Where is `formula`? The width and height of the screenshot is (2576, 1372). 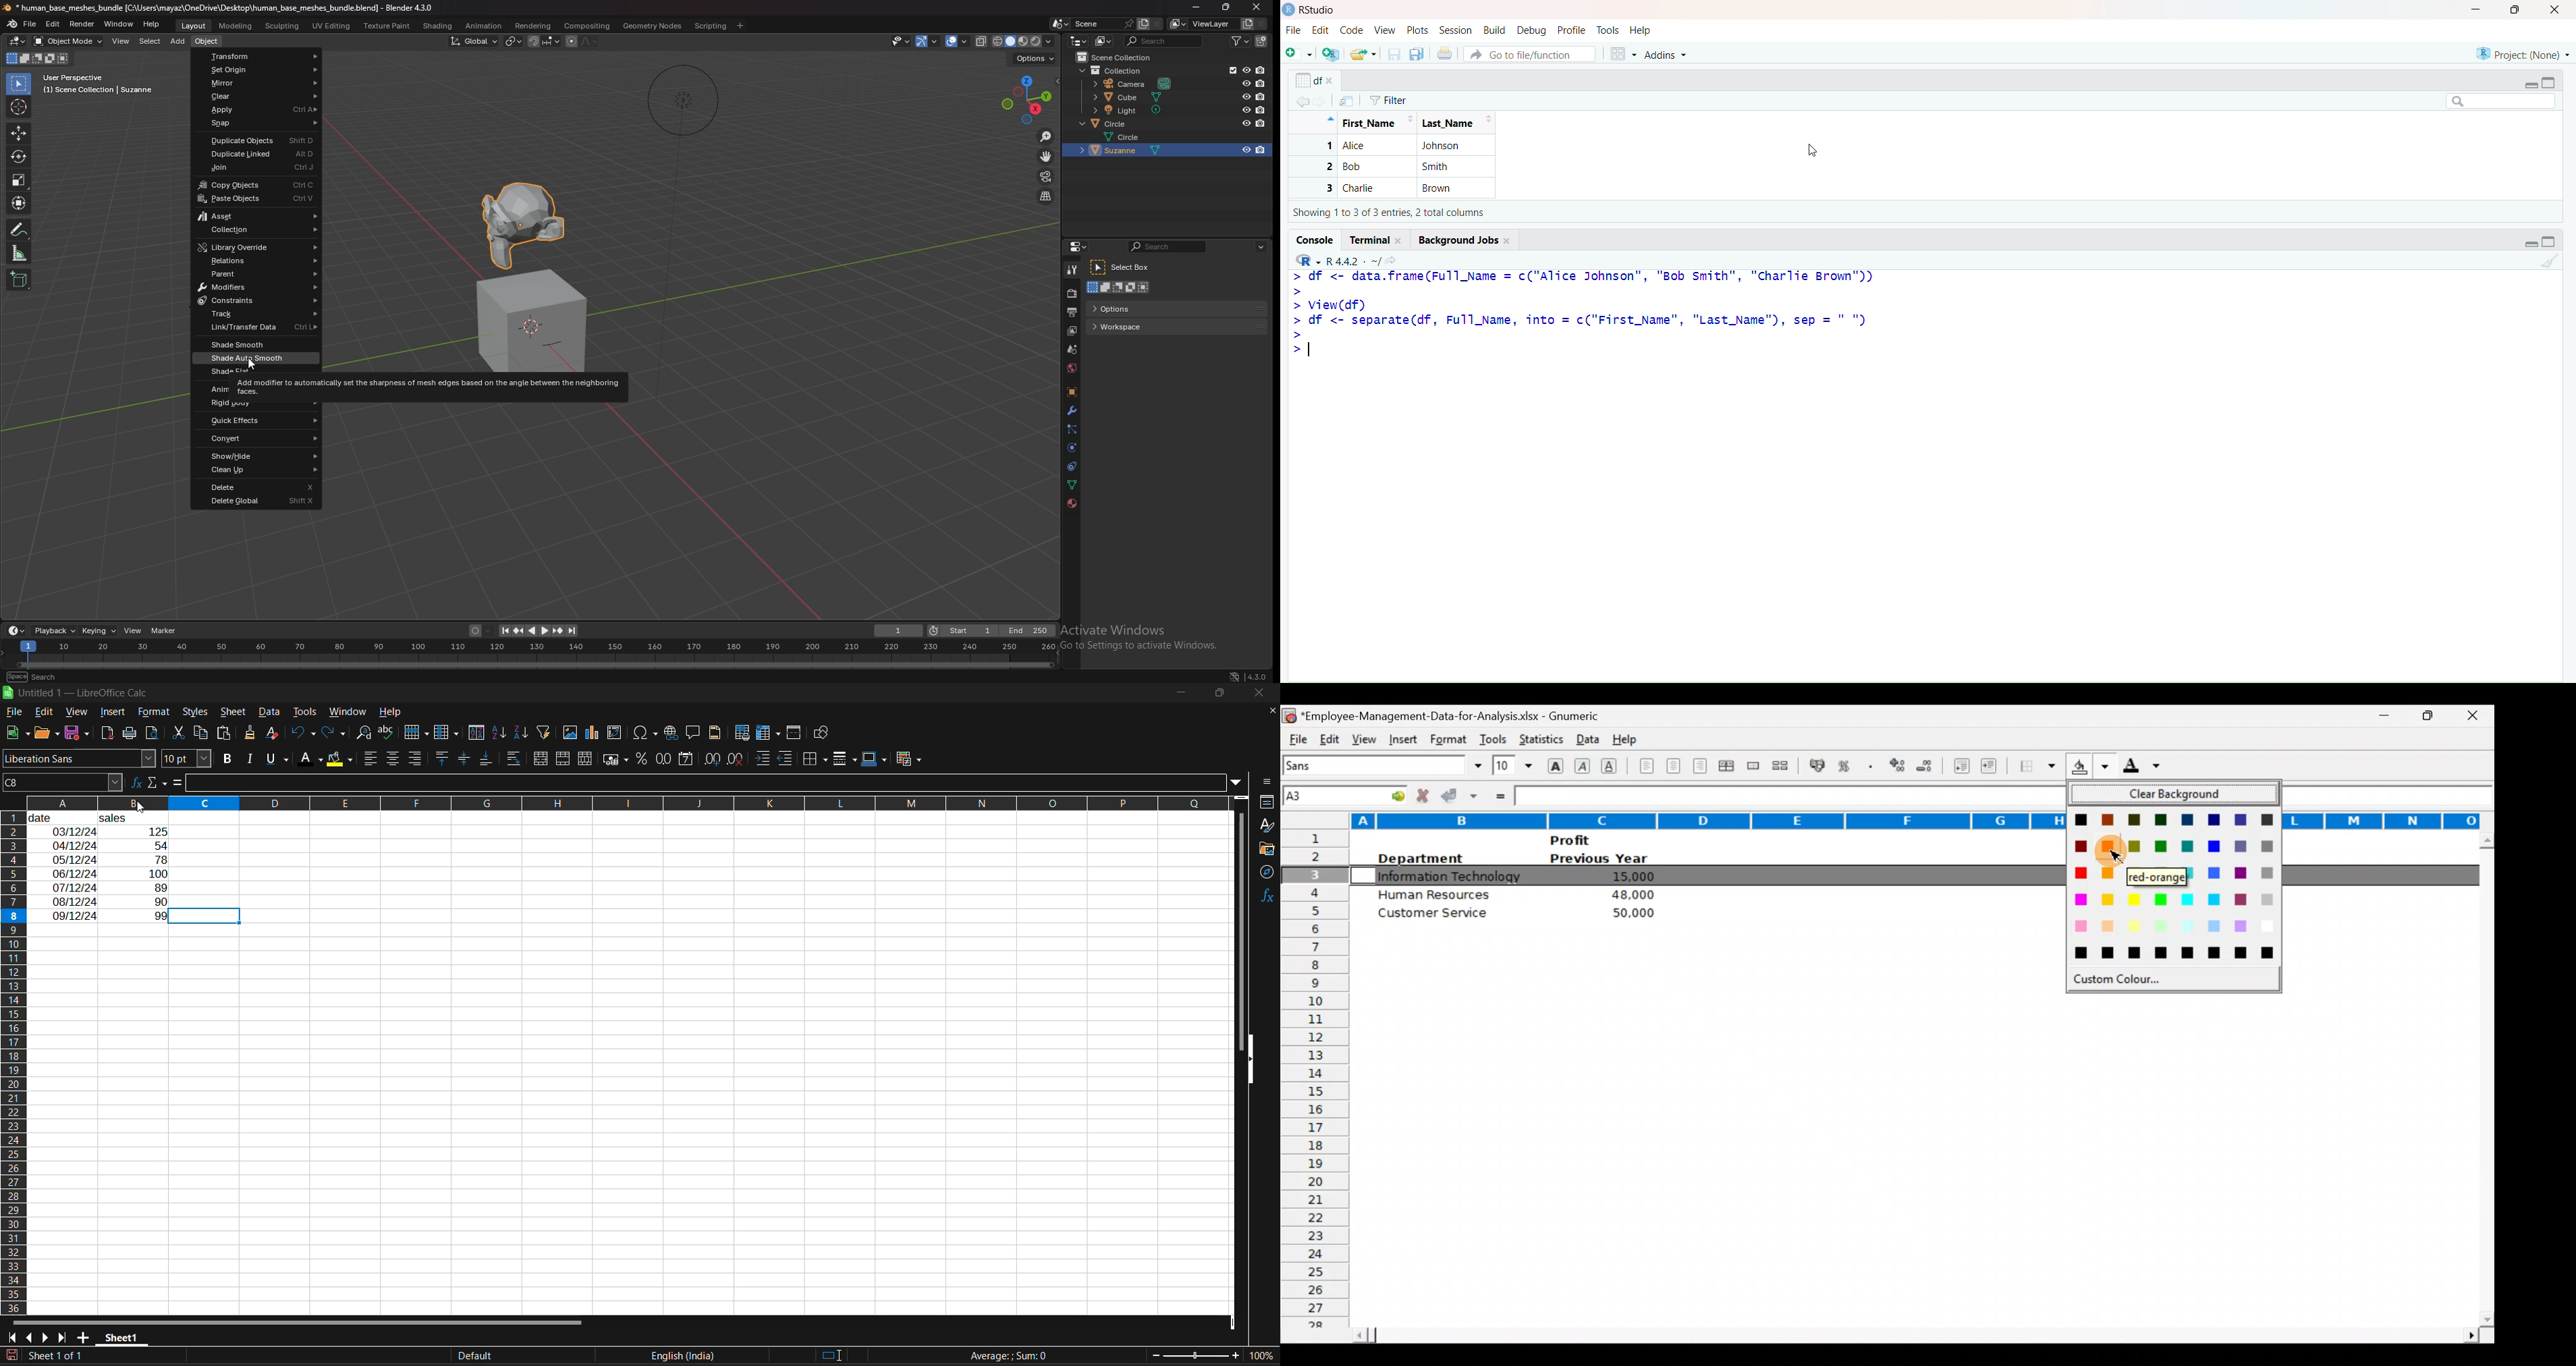 formula is located at coordinates (181, 784).